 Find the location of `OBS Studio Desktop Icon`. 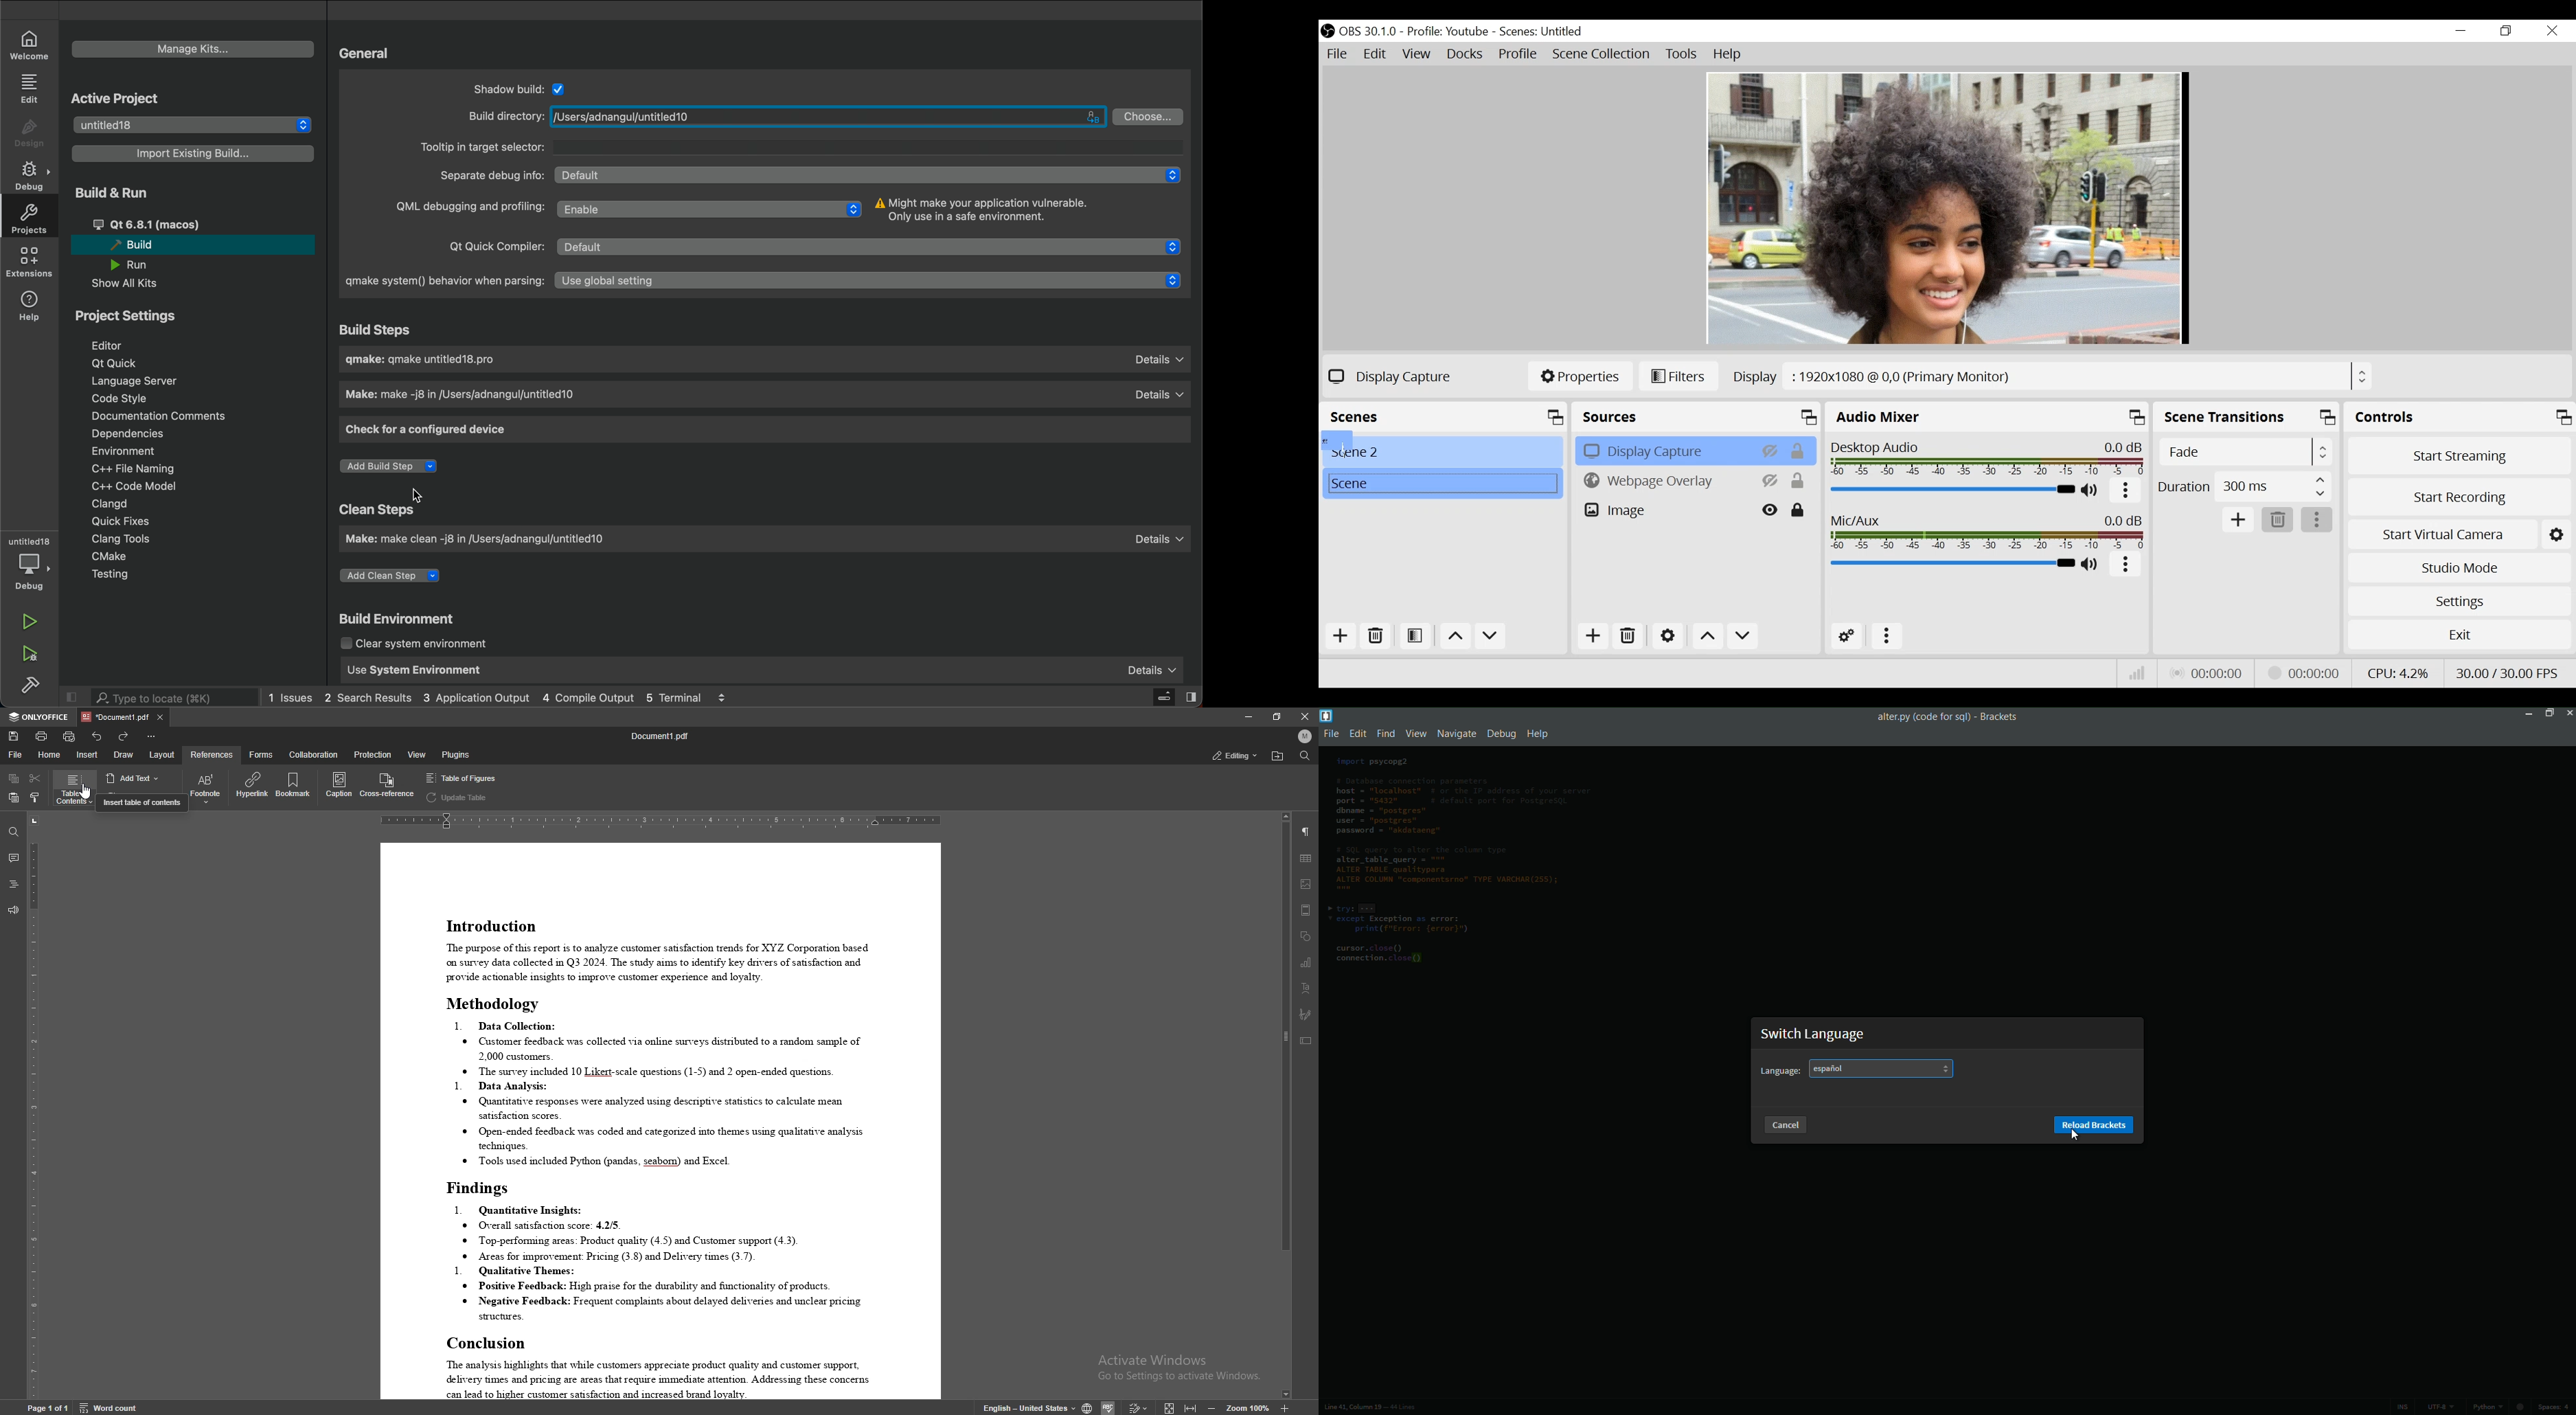

OBS Studio Desktop Icon is located at coordinates (1328, 32).